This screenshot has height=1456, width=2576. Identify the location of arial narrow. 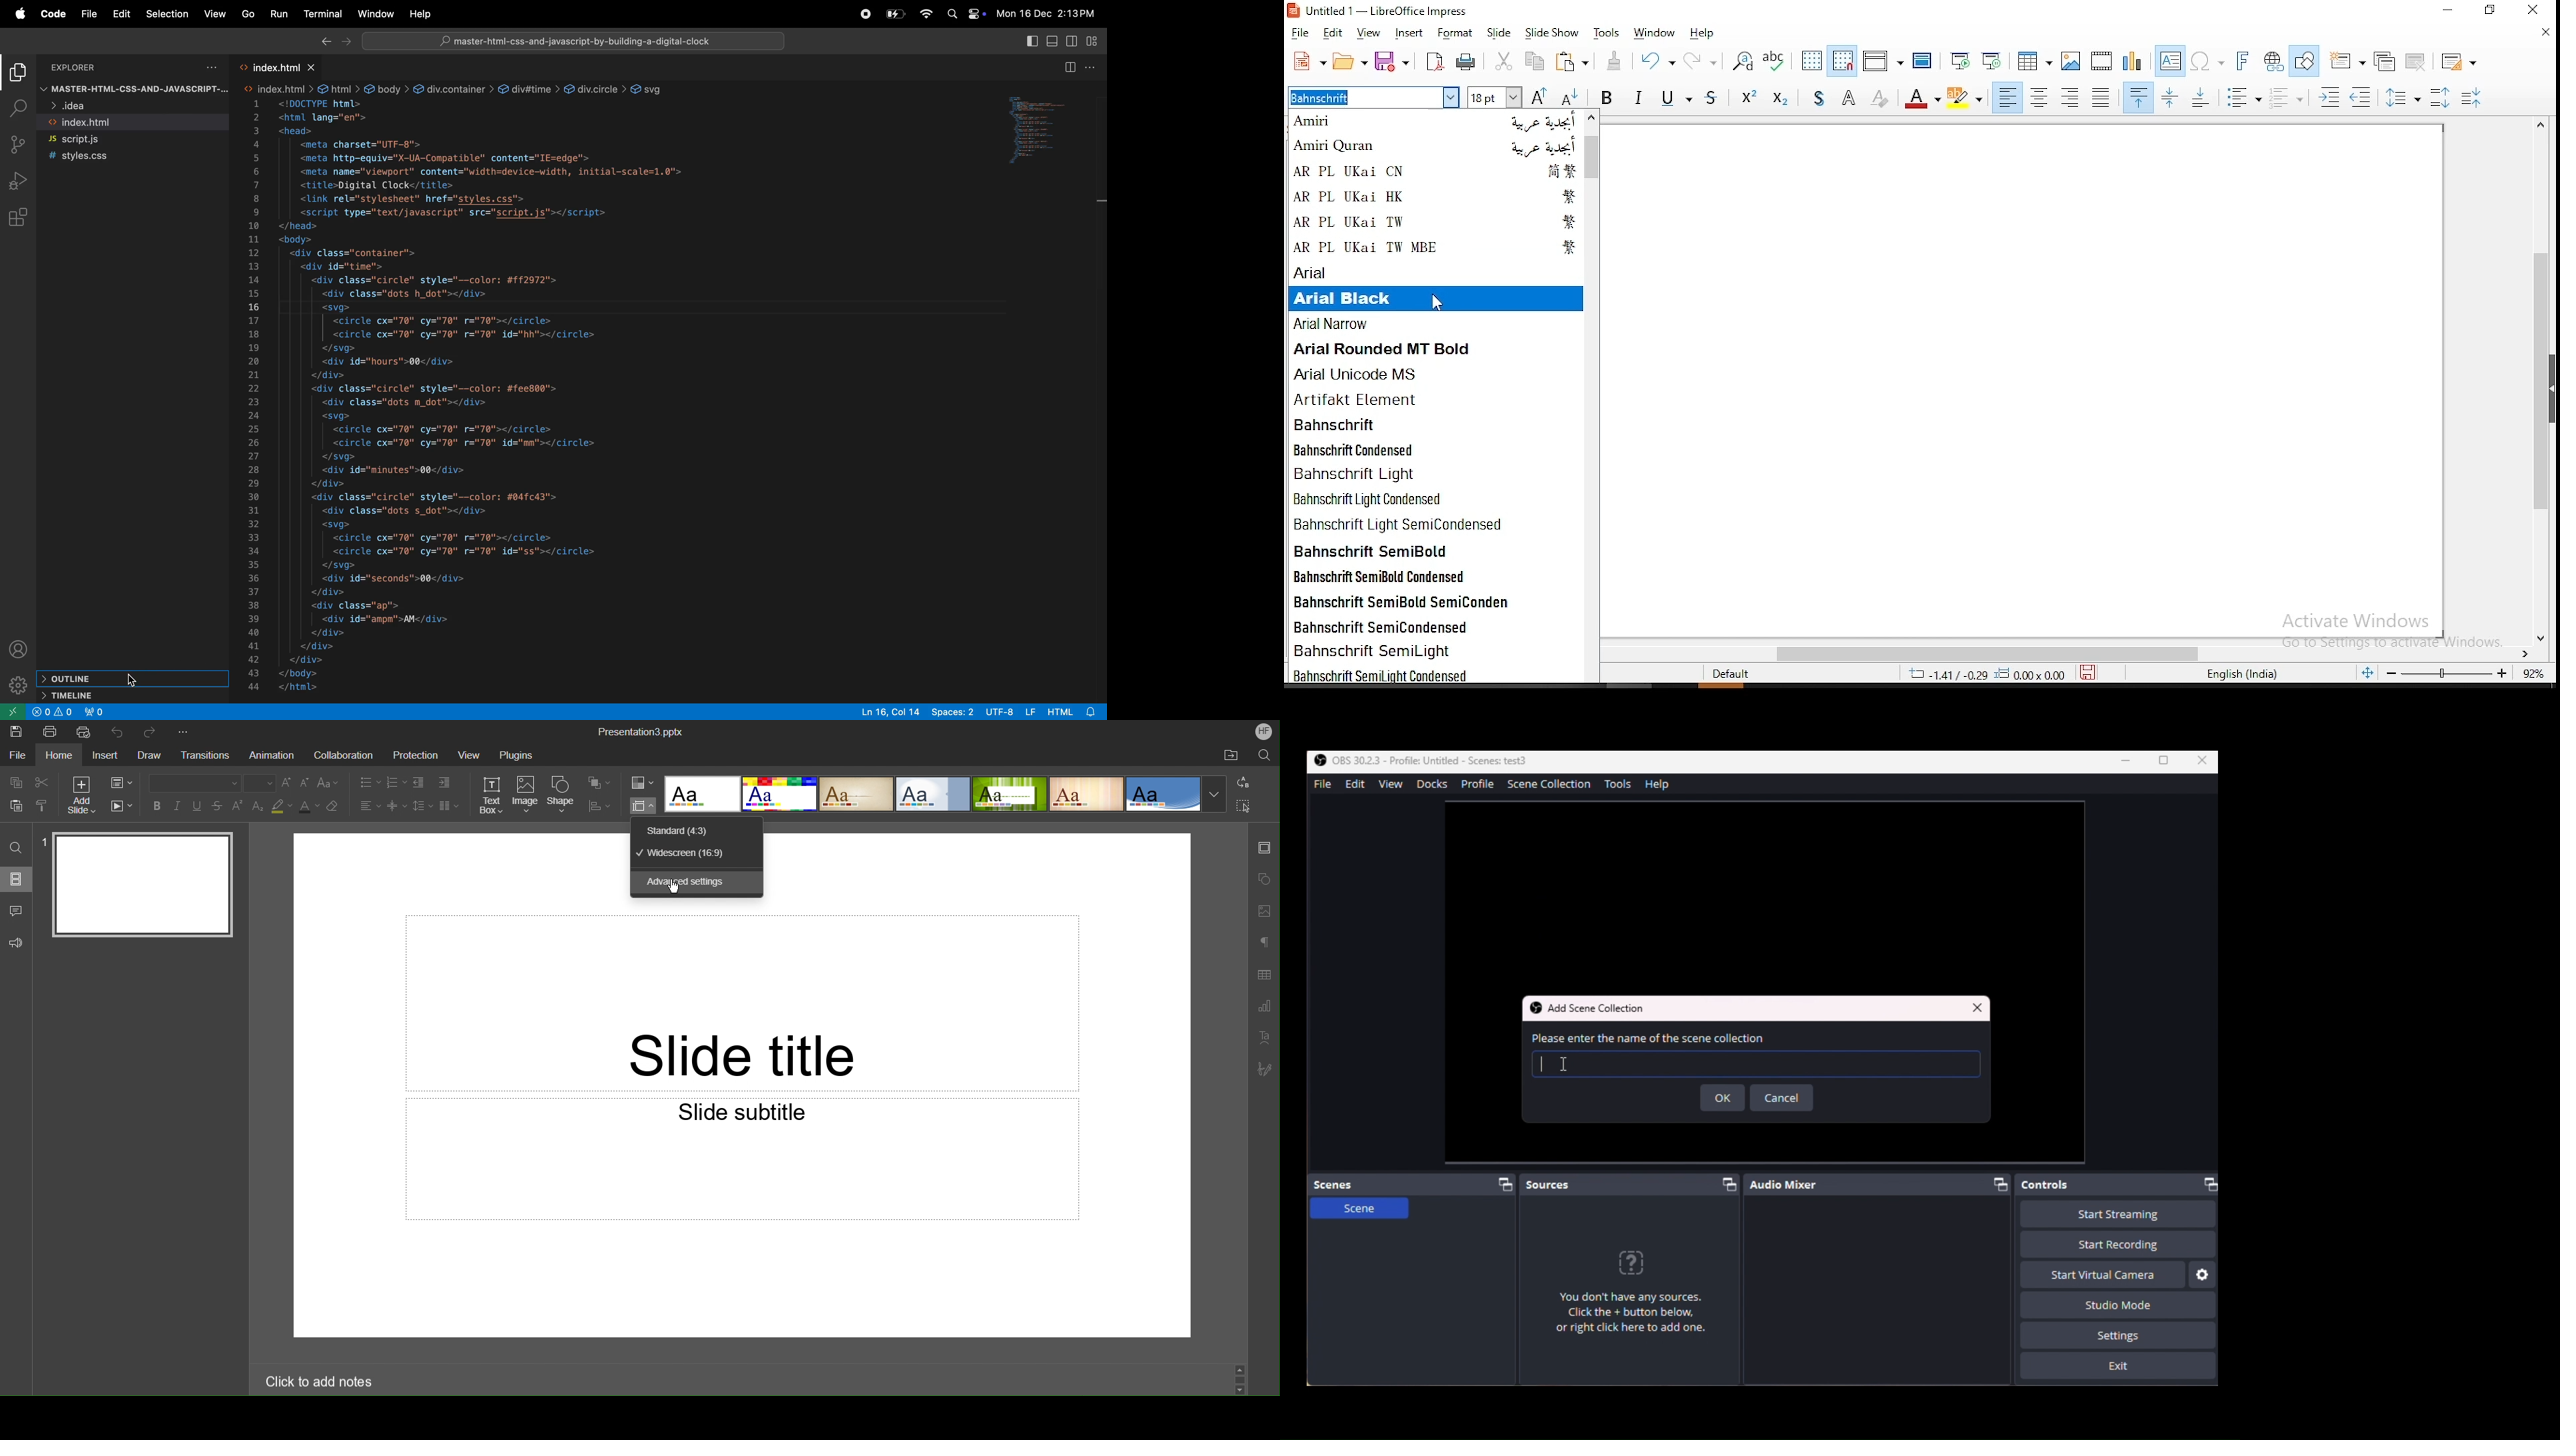
(1437, 325).